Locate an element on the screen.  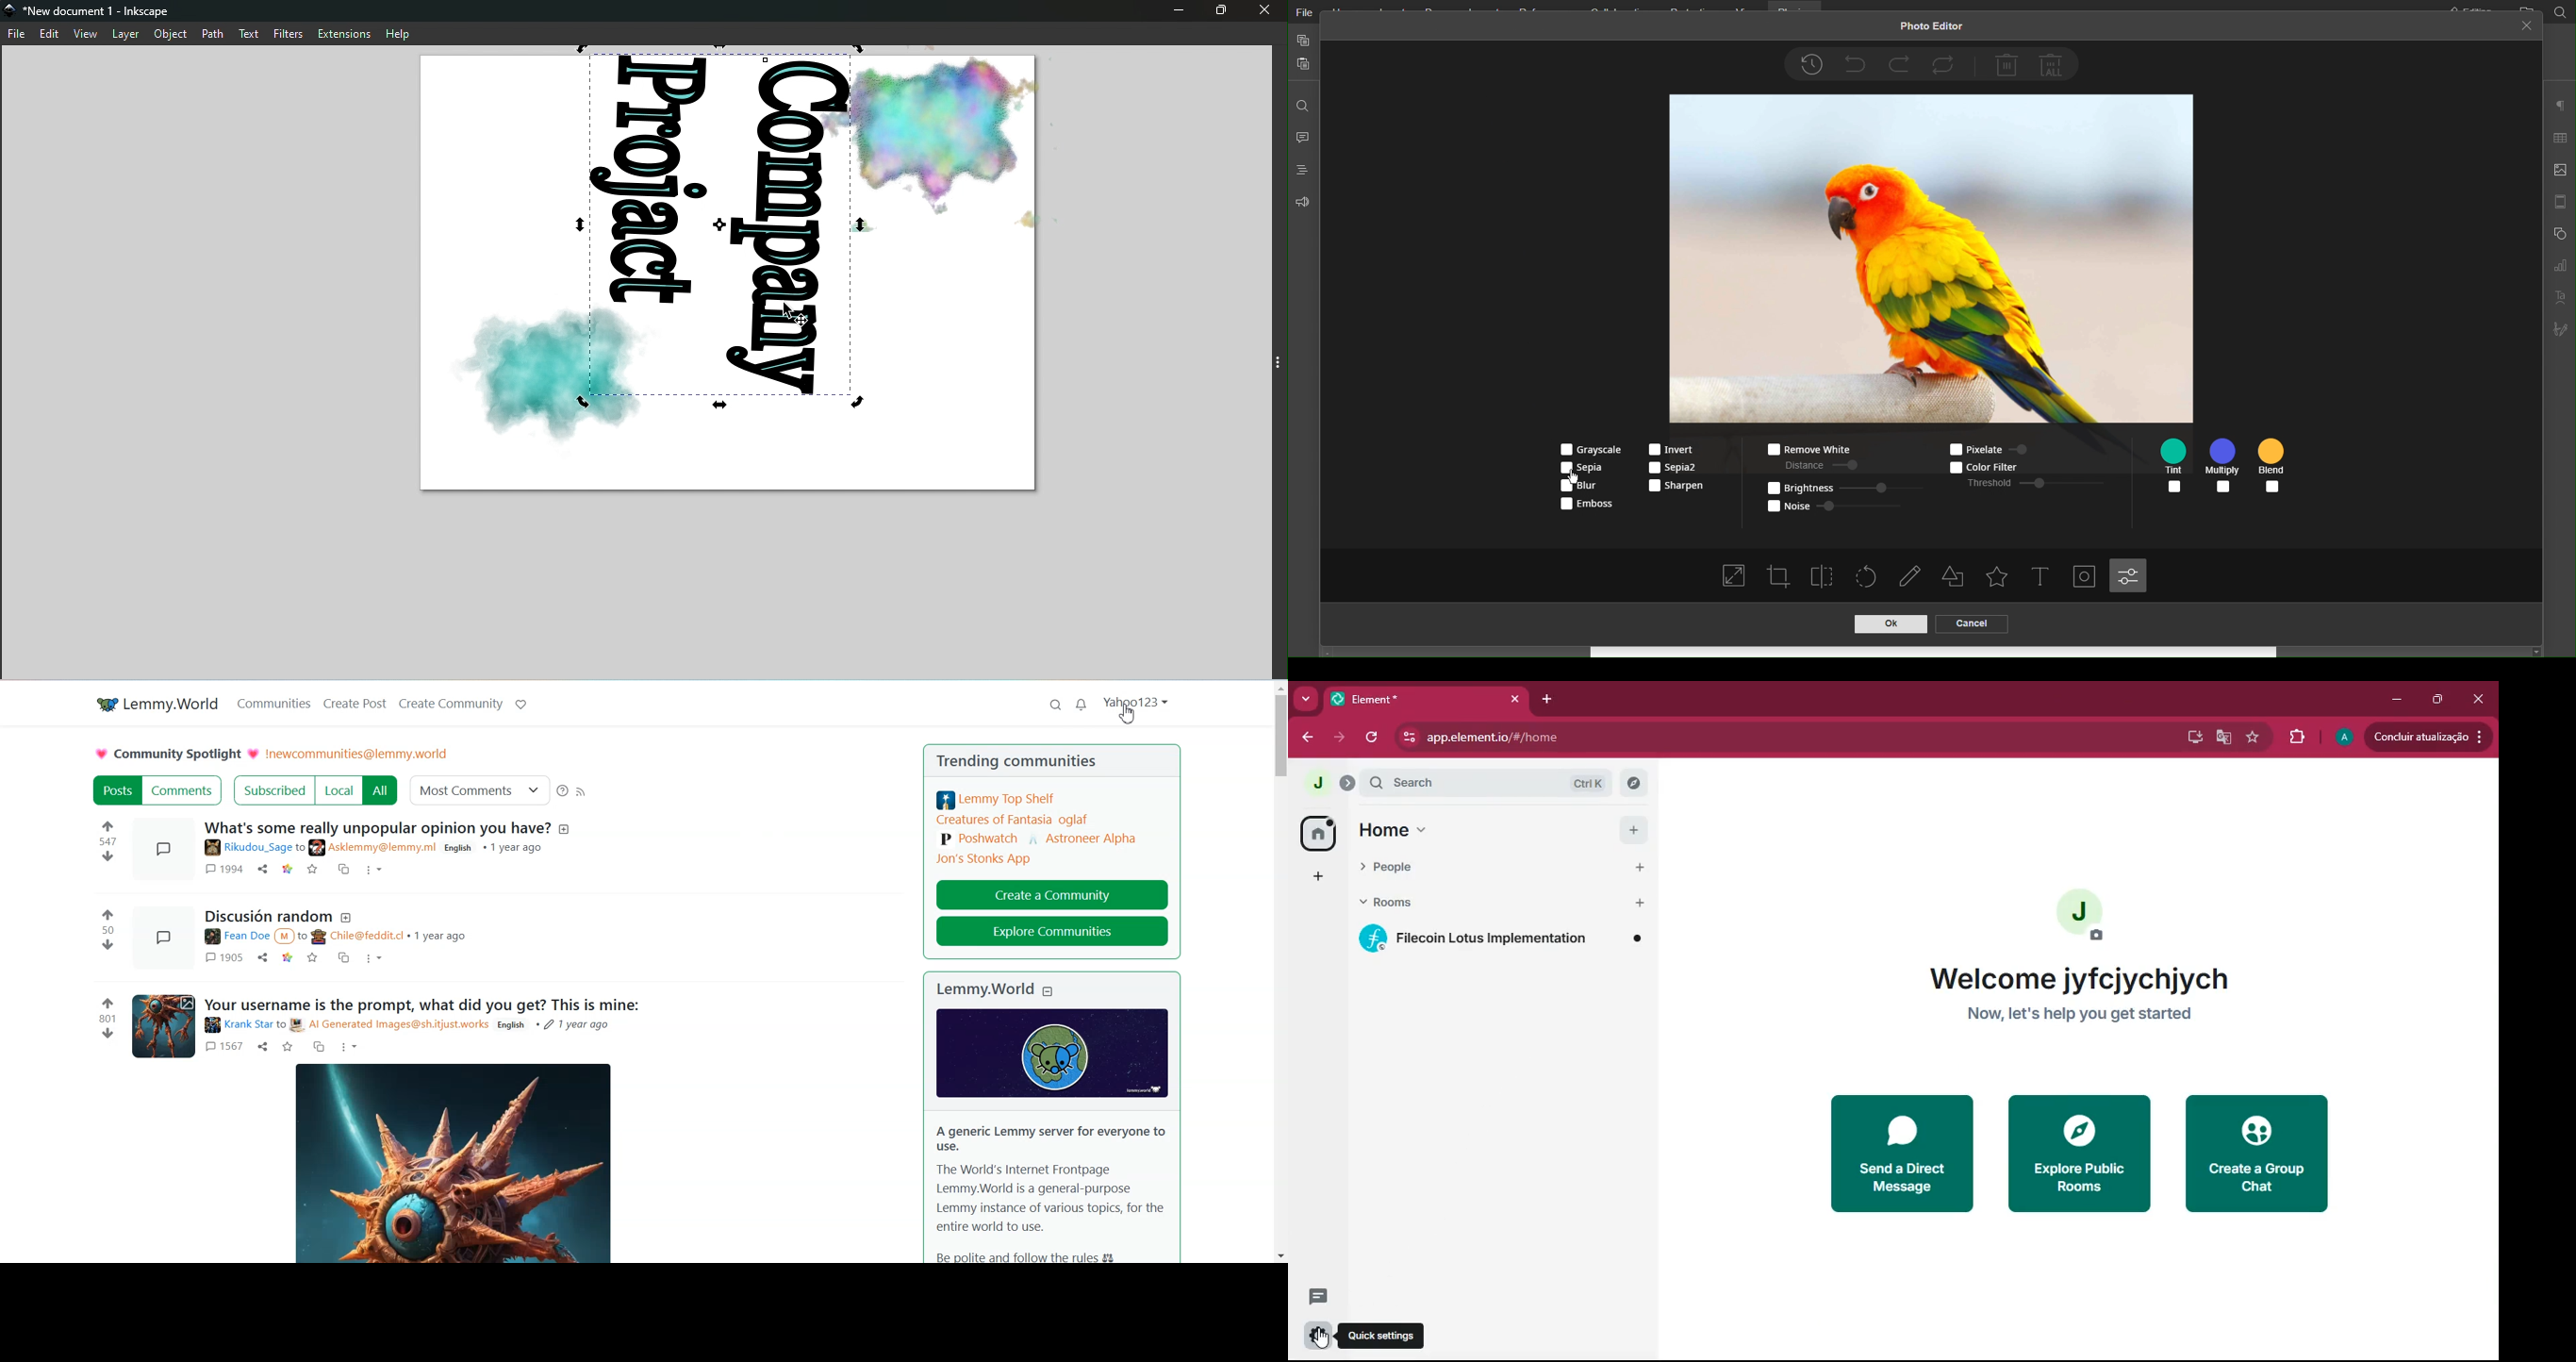
jon's stonks app is located at coordinates (983, 859).